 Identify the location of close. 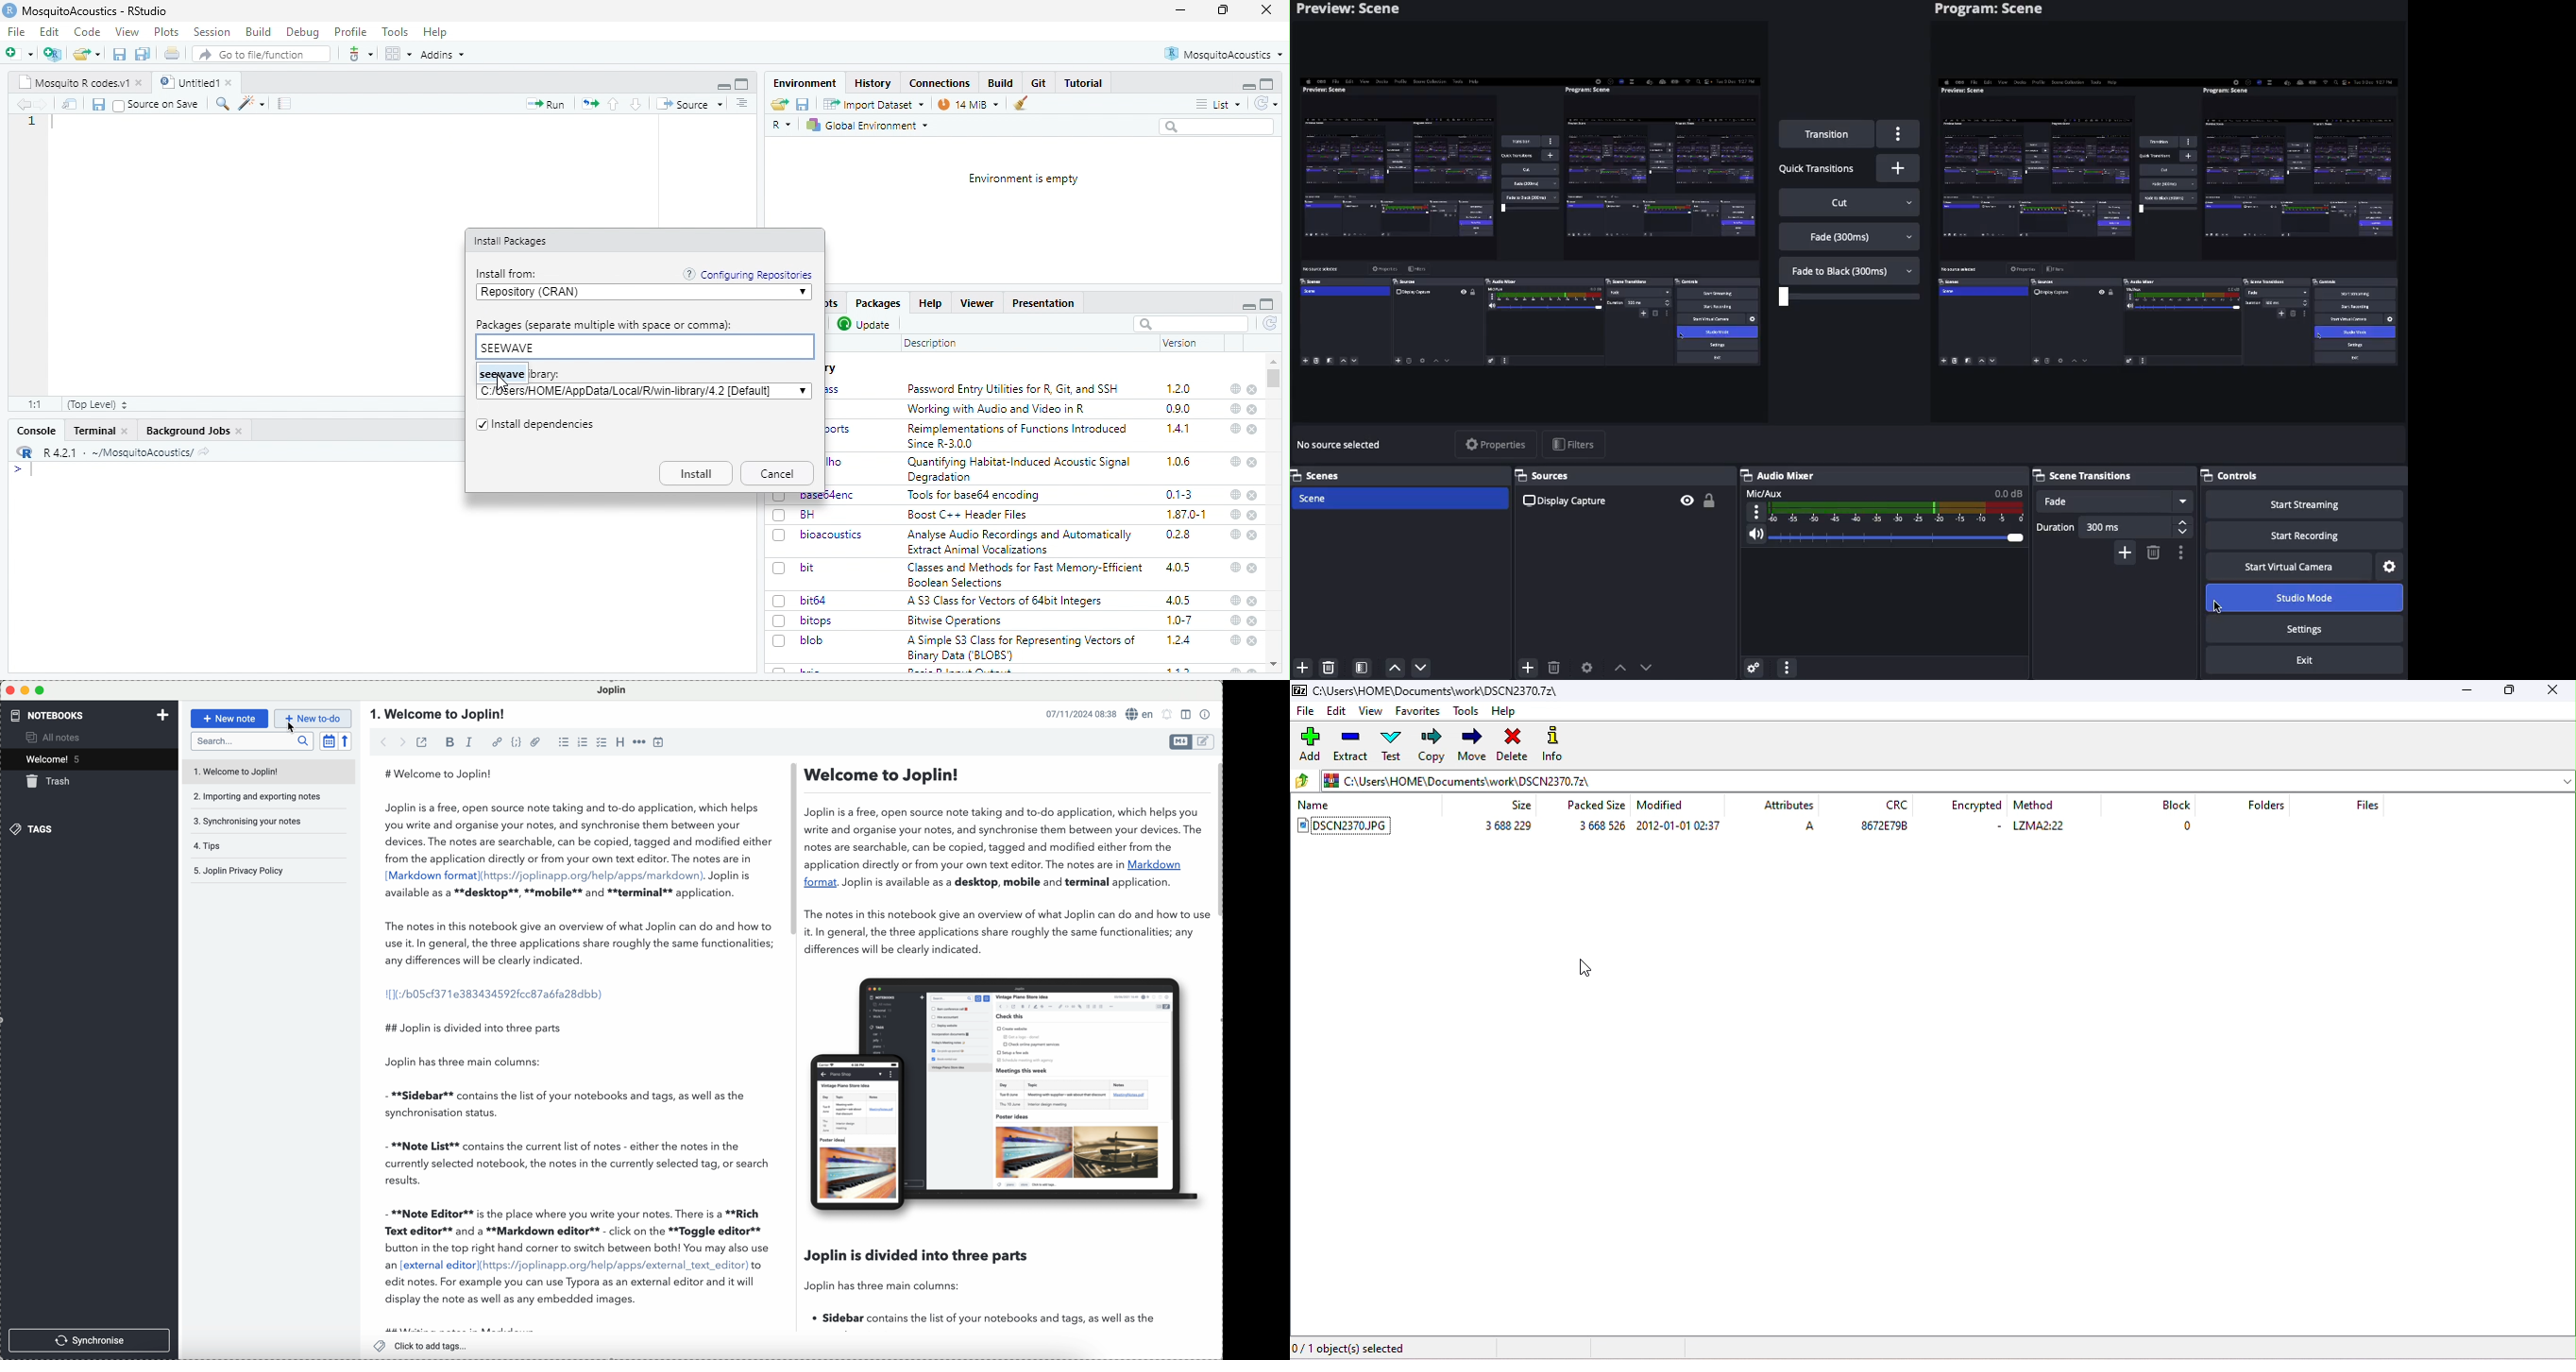
(1252, 430).